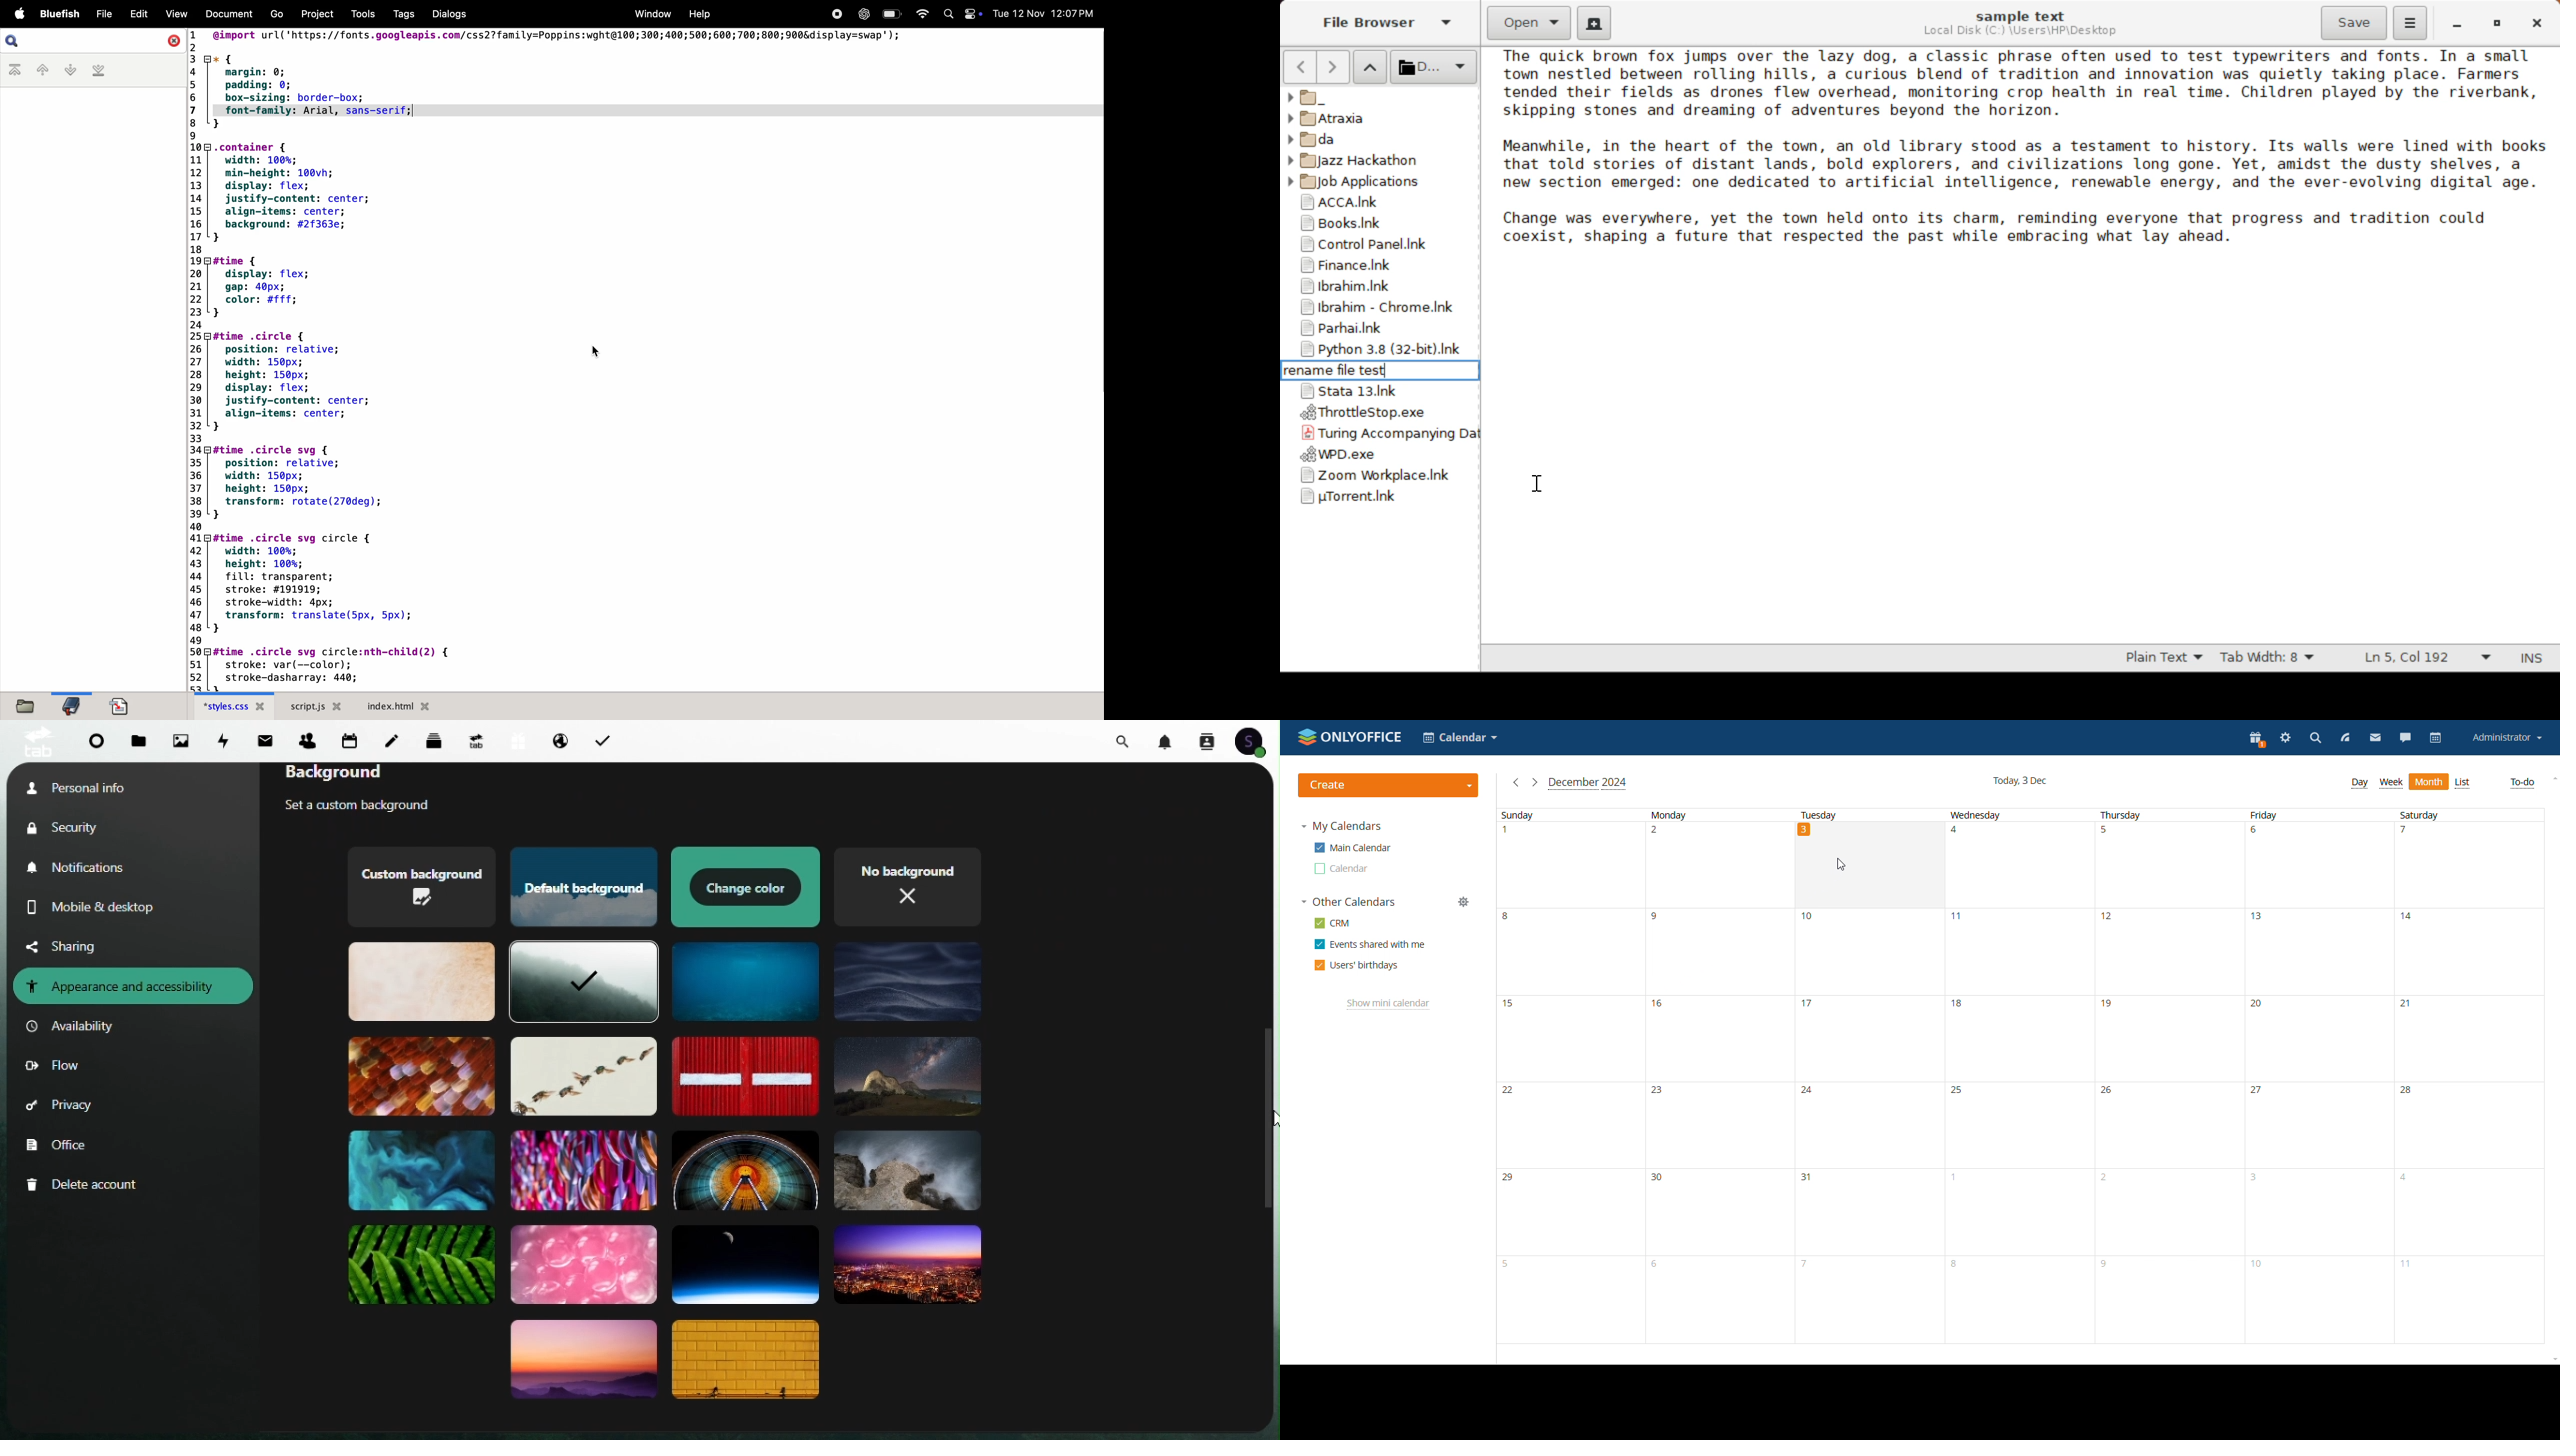 Image resolution: width=2576 pixels, height=1456 pixels. Describe the element at coordinates (307, 737) in the screenshot. I see `Contacts` at that location.